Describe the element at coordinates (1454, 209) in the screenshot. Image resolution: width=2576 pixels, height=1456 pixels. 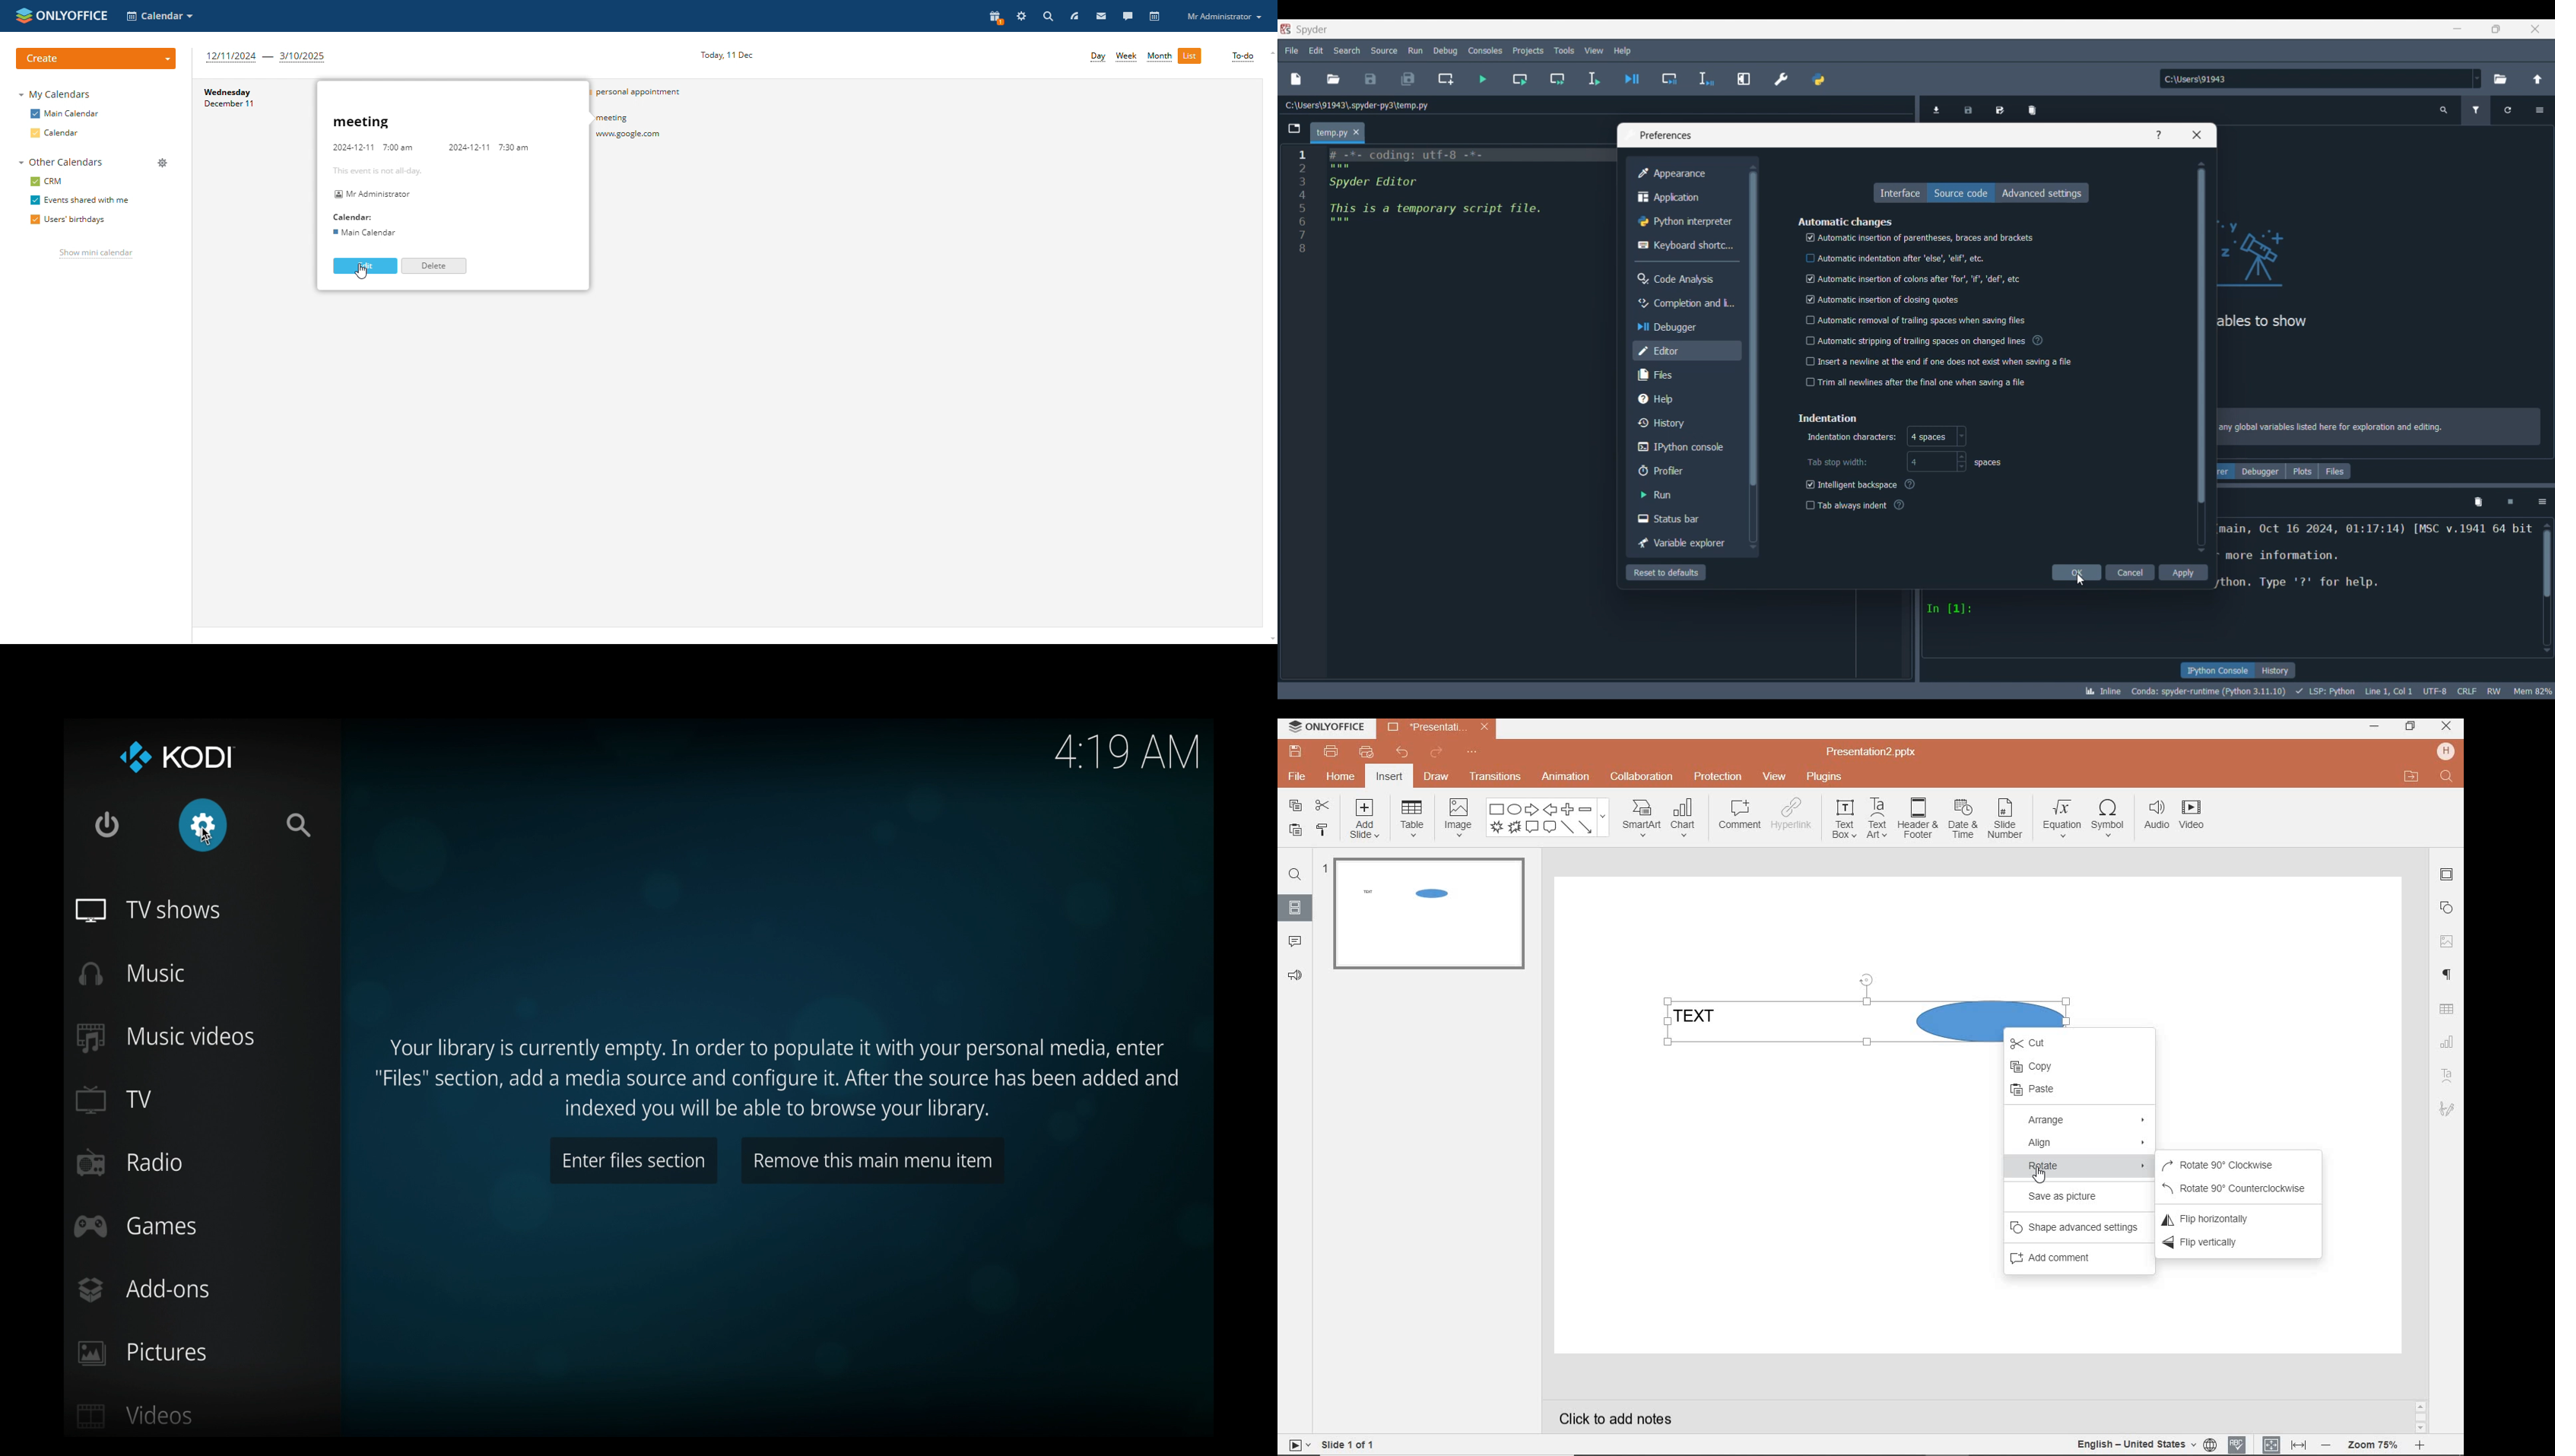
I see `Current code` at that location.